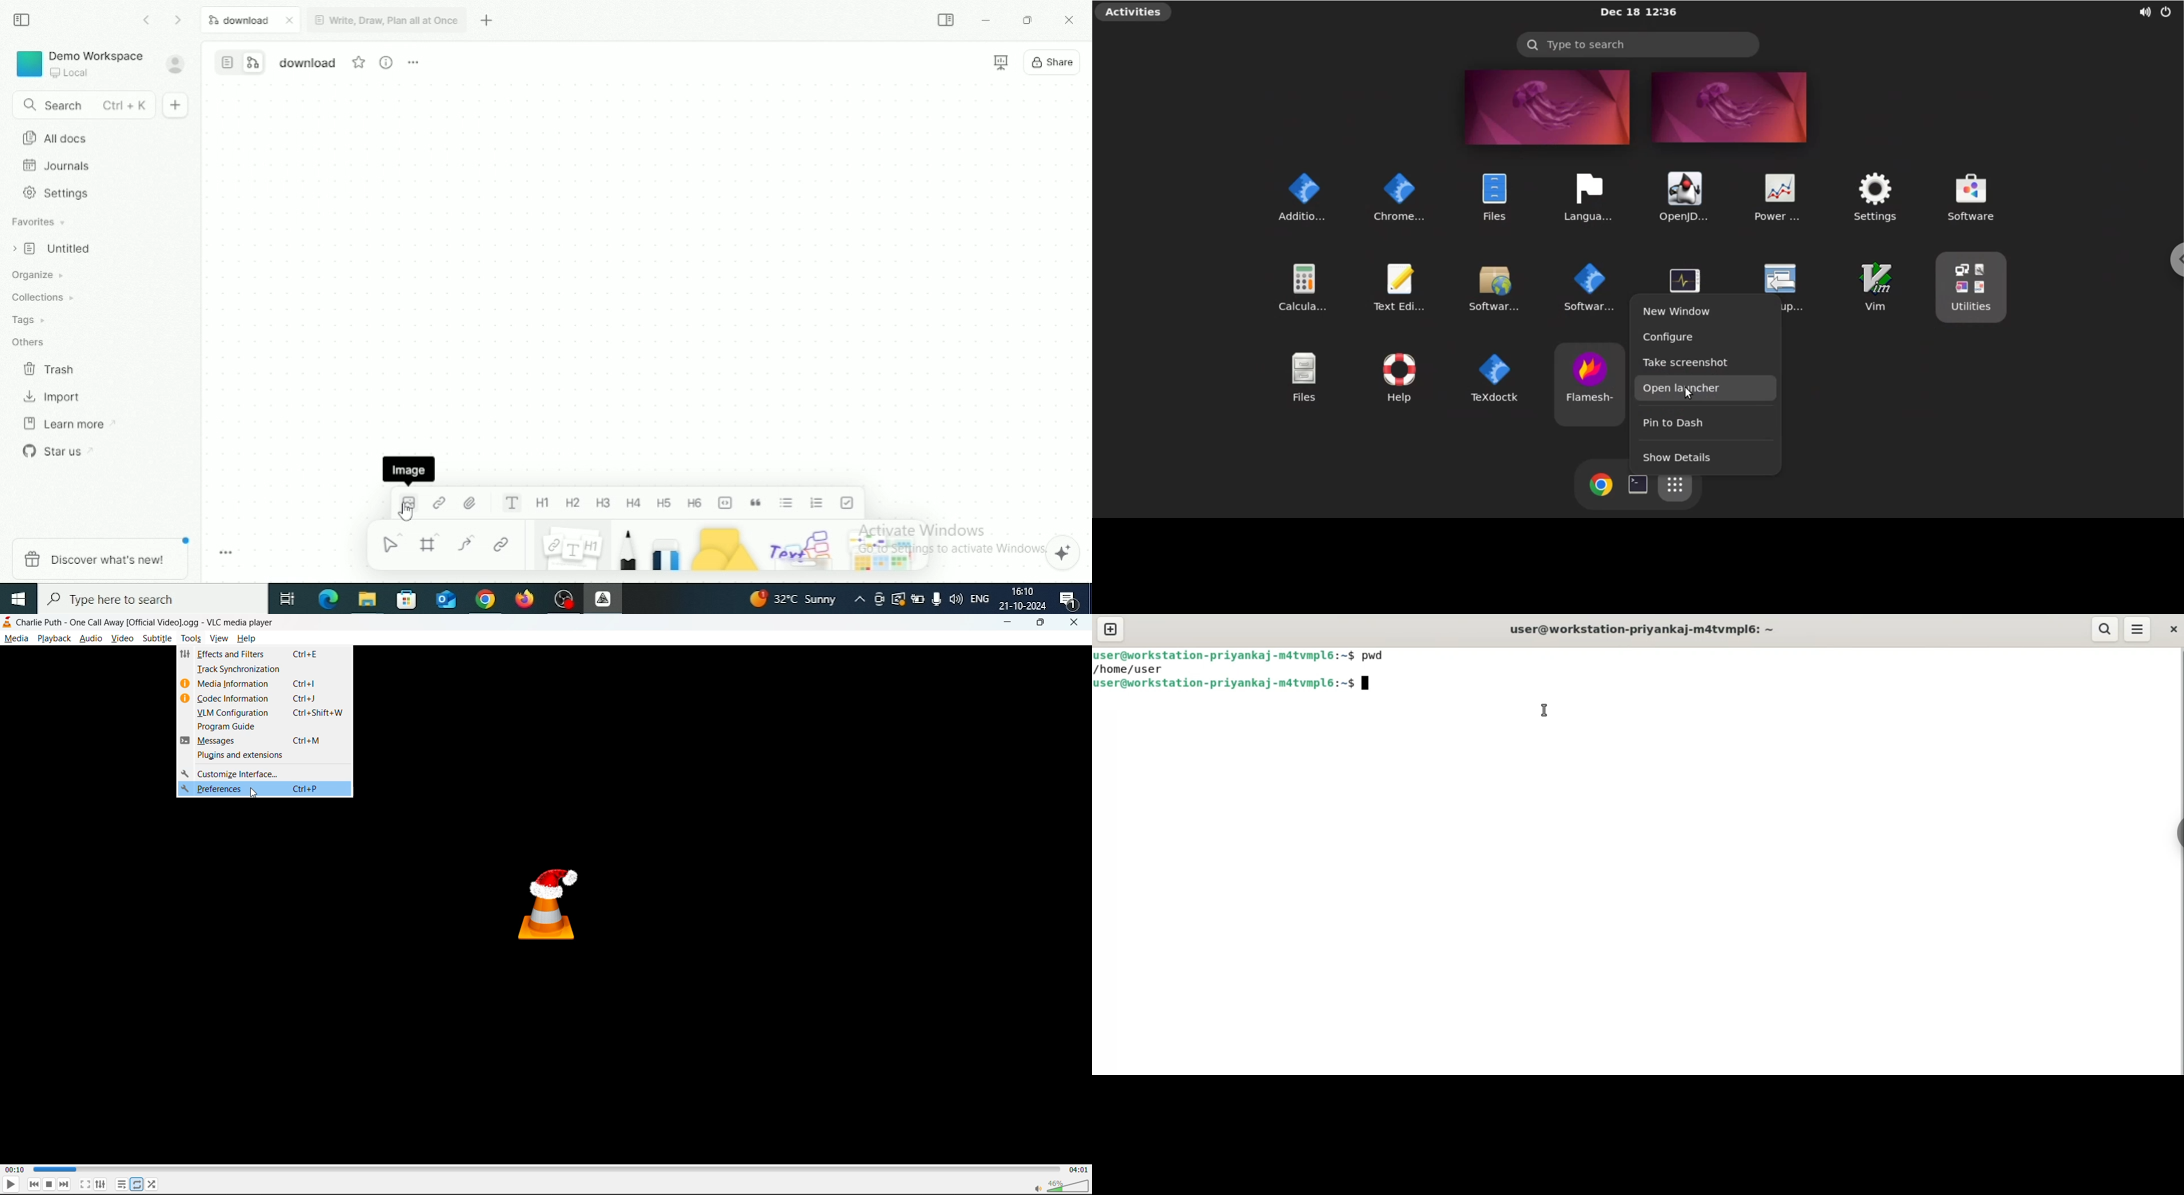 The width and height of the screenshot is (2184, 1204). Describe the element at coordinates (102, 1183) in the screenshot. I see `settings` at that location.